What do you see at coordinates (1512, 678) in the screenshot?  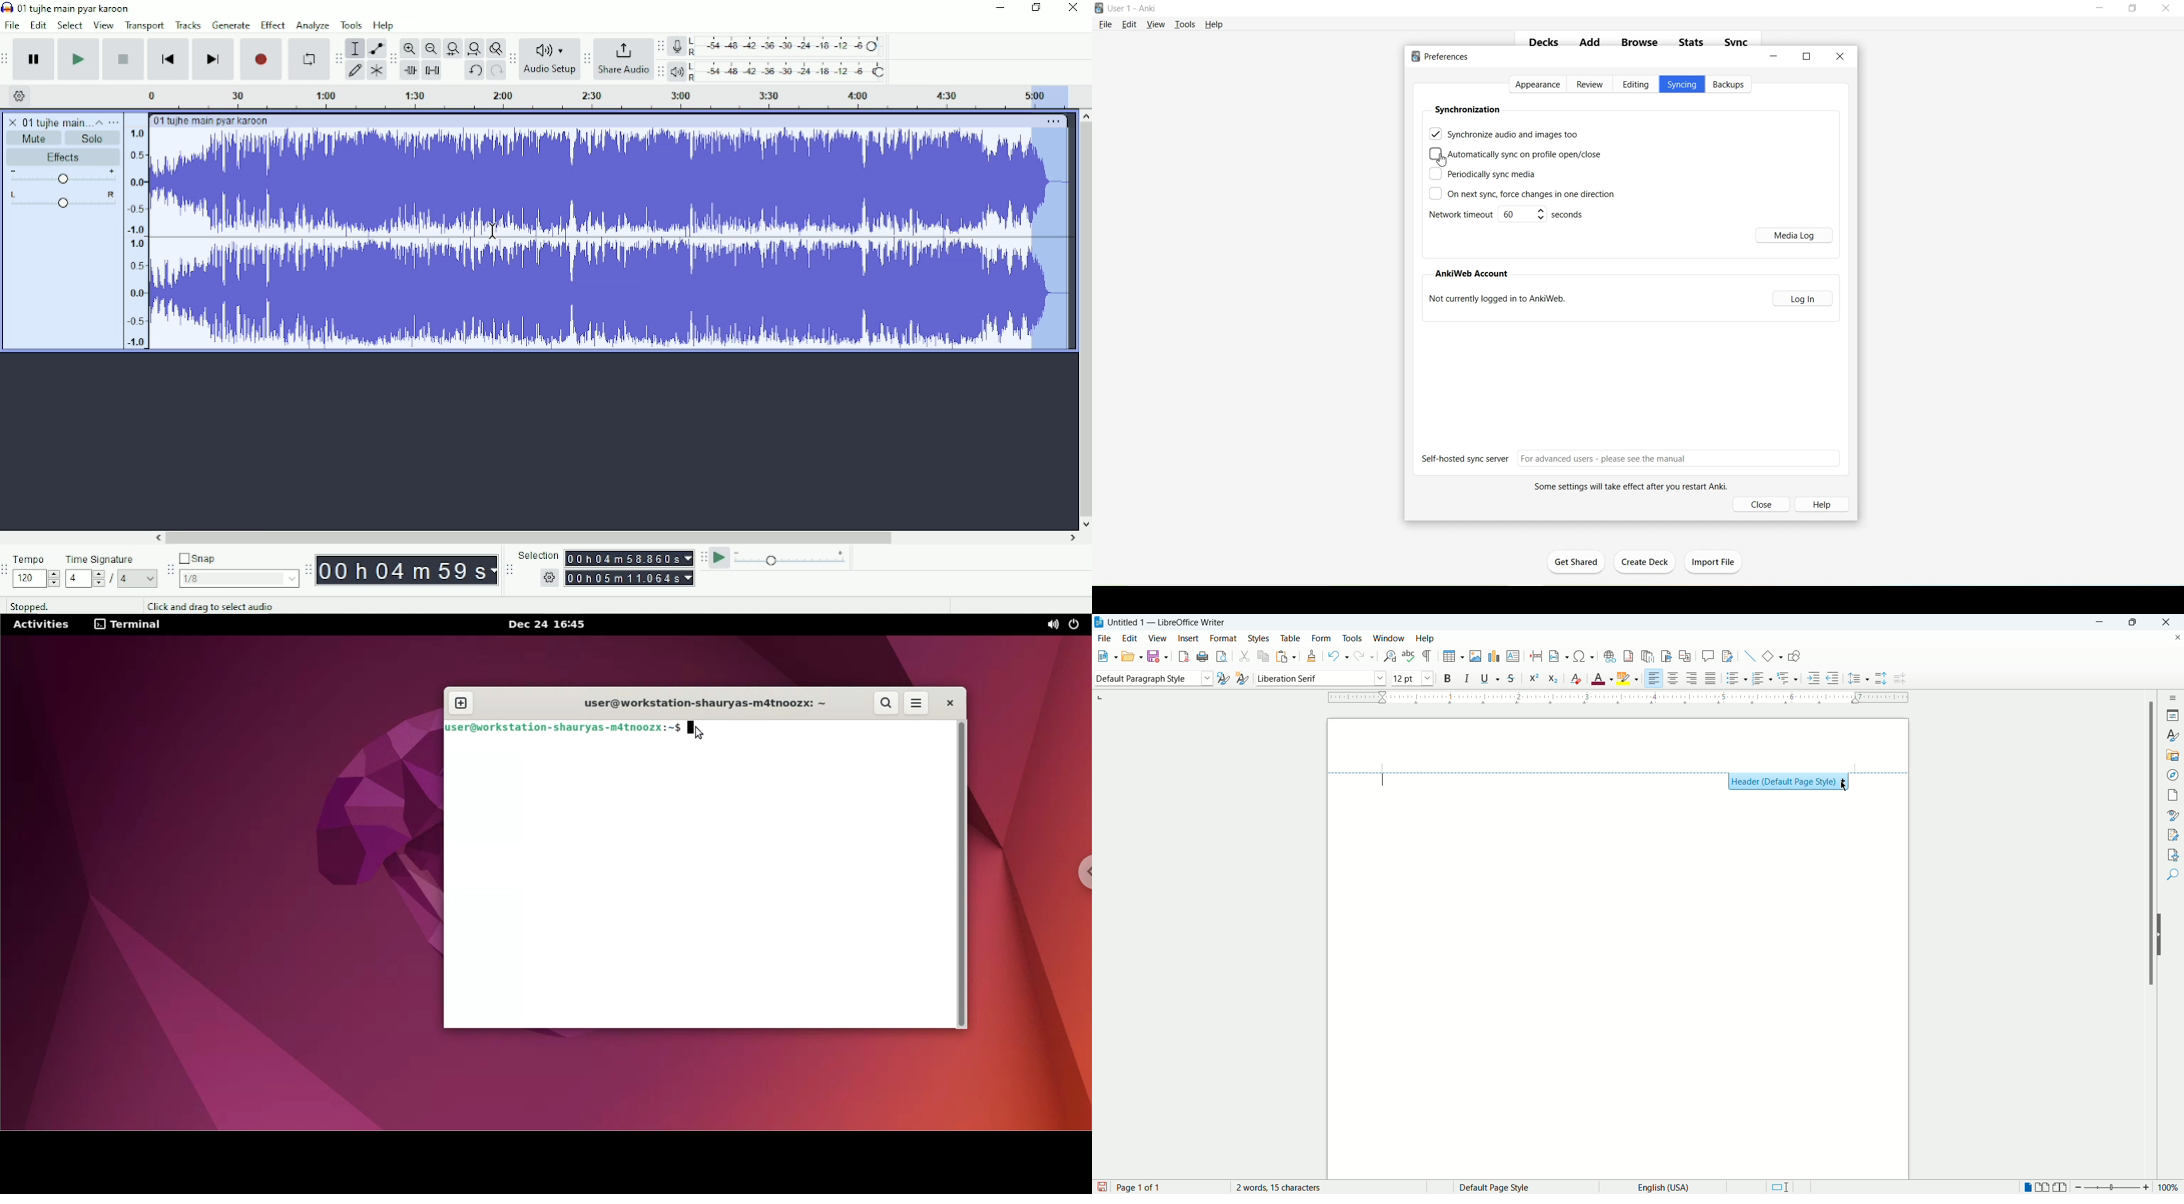 I see `strikethrough` at bounding box center [1512, 678].